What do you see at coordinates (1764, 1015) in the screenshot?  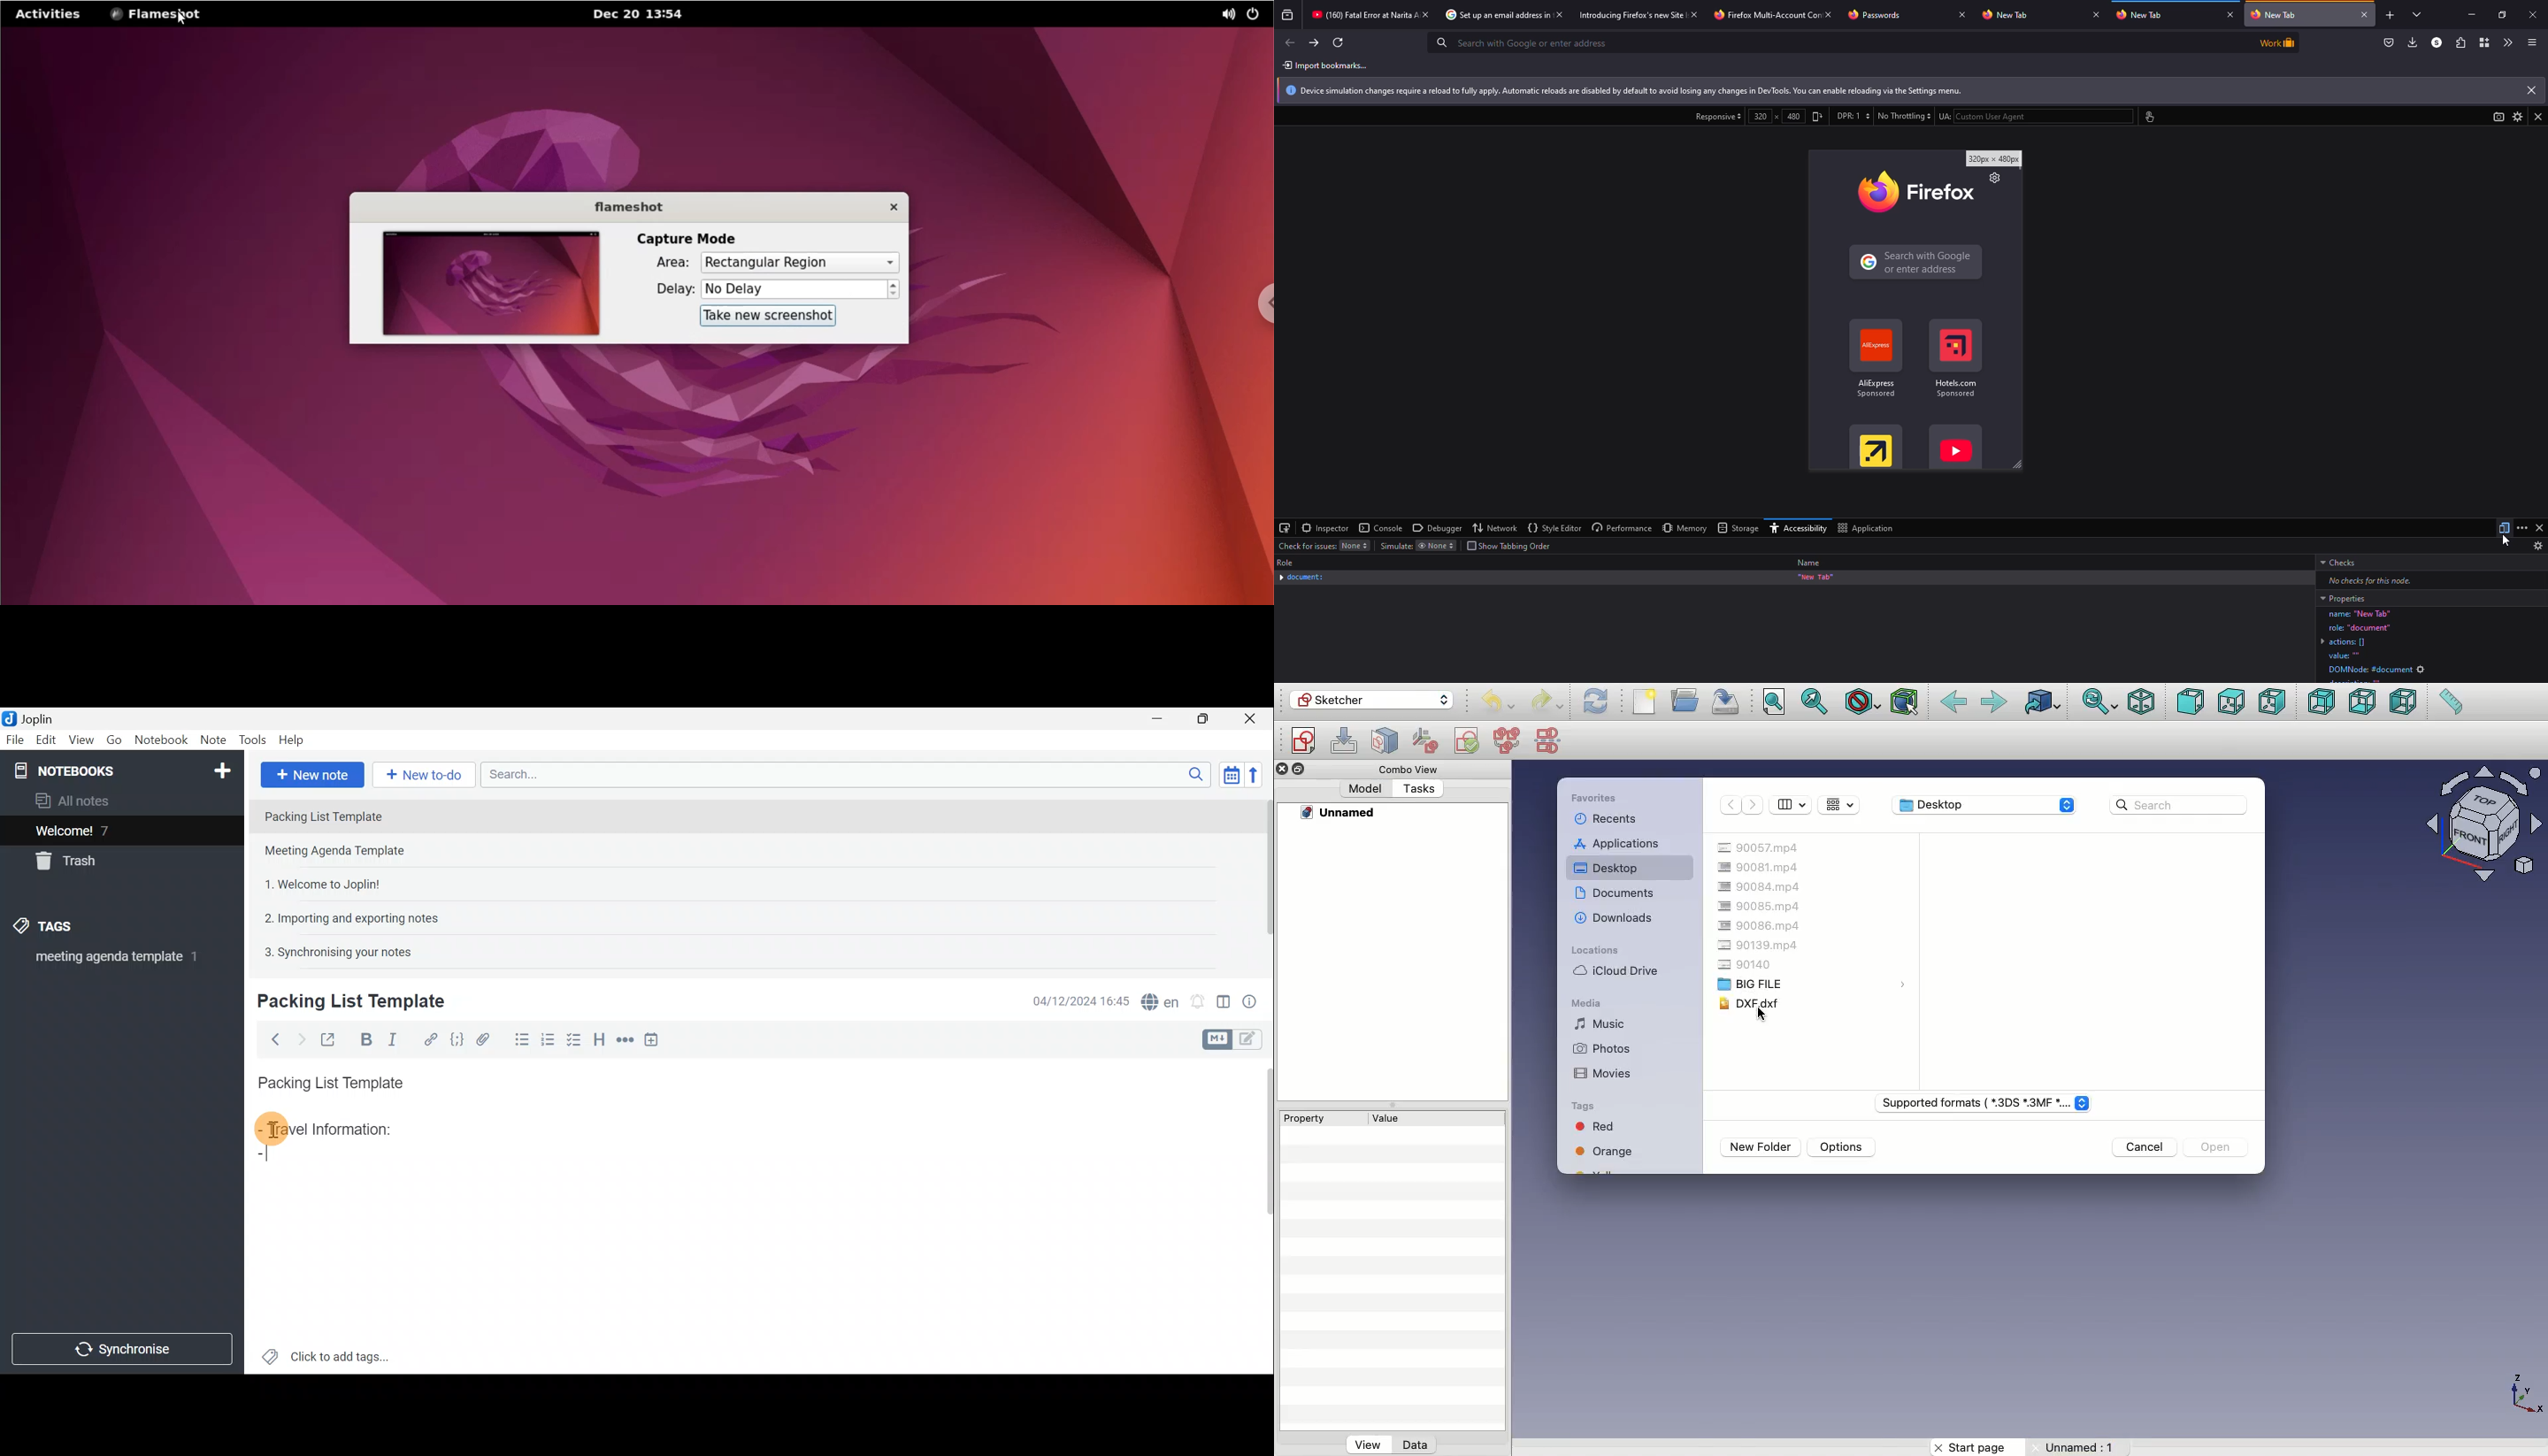 I see `cursor` at bounding box center [1764, 1015].